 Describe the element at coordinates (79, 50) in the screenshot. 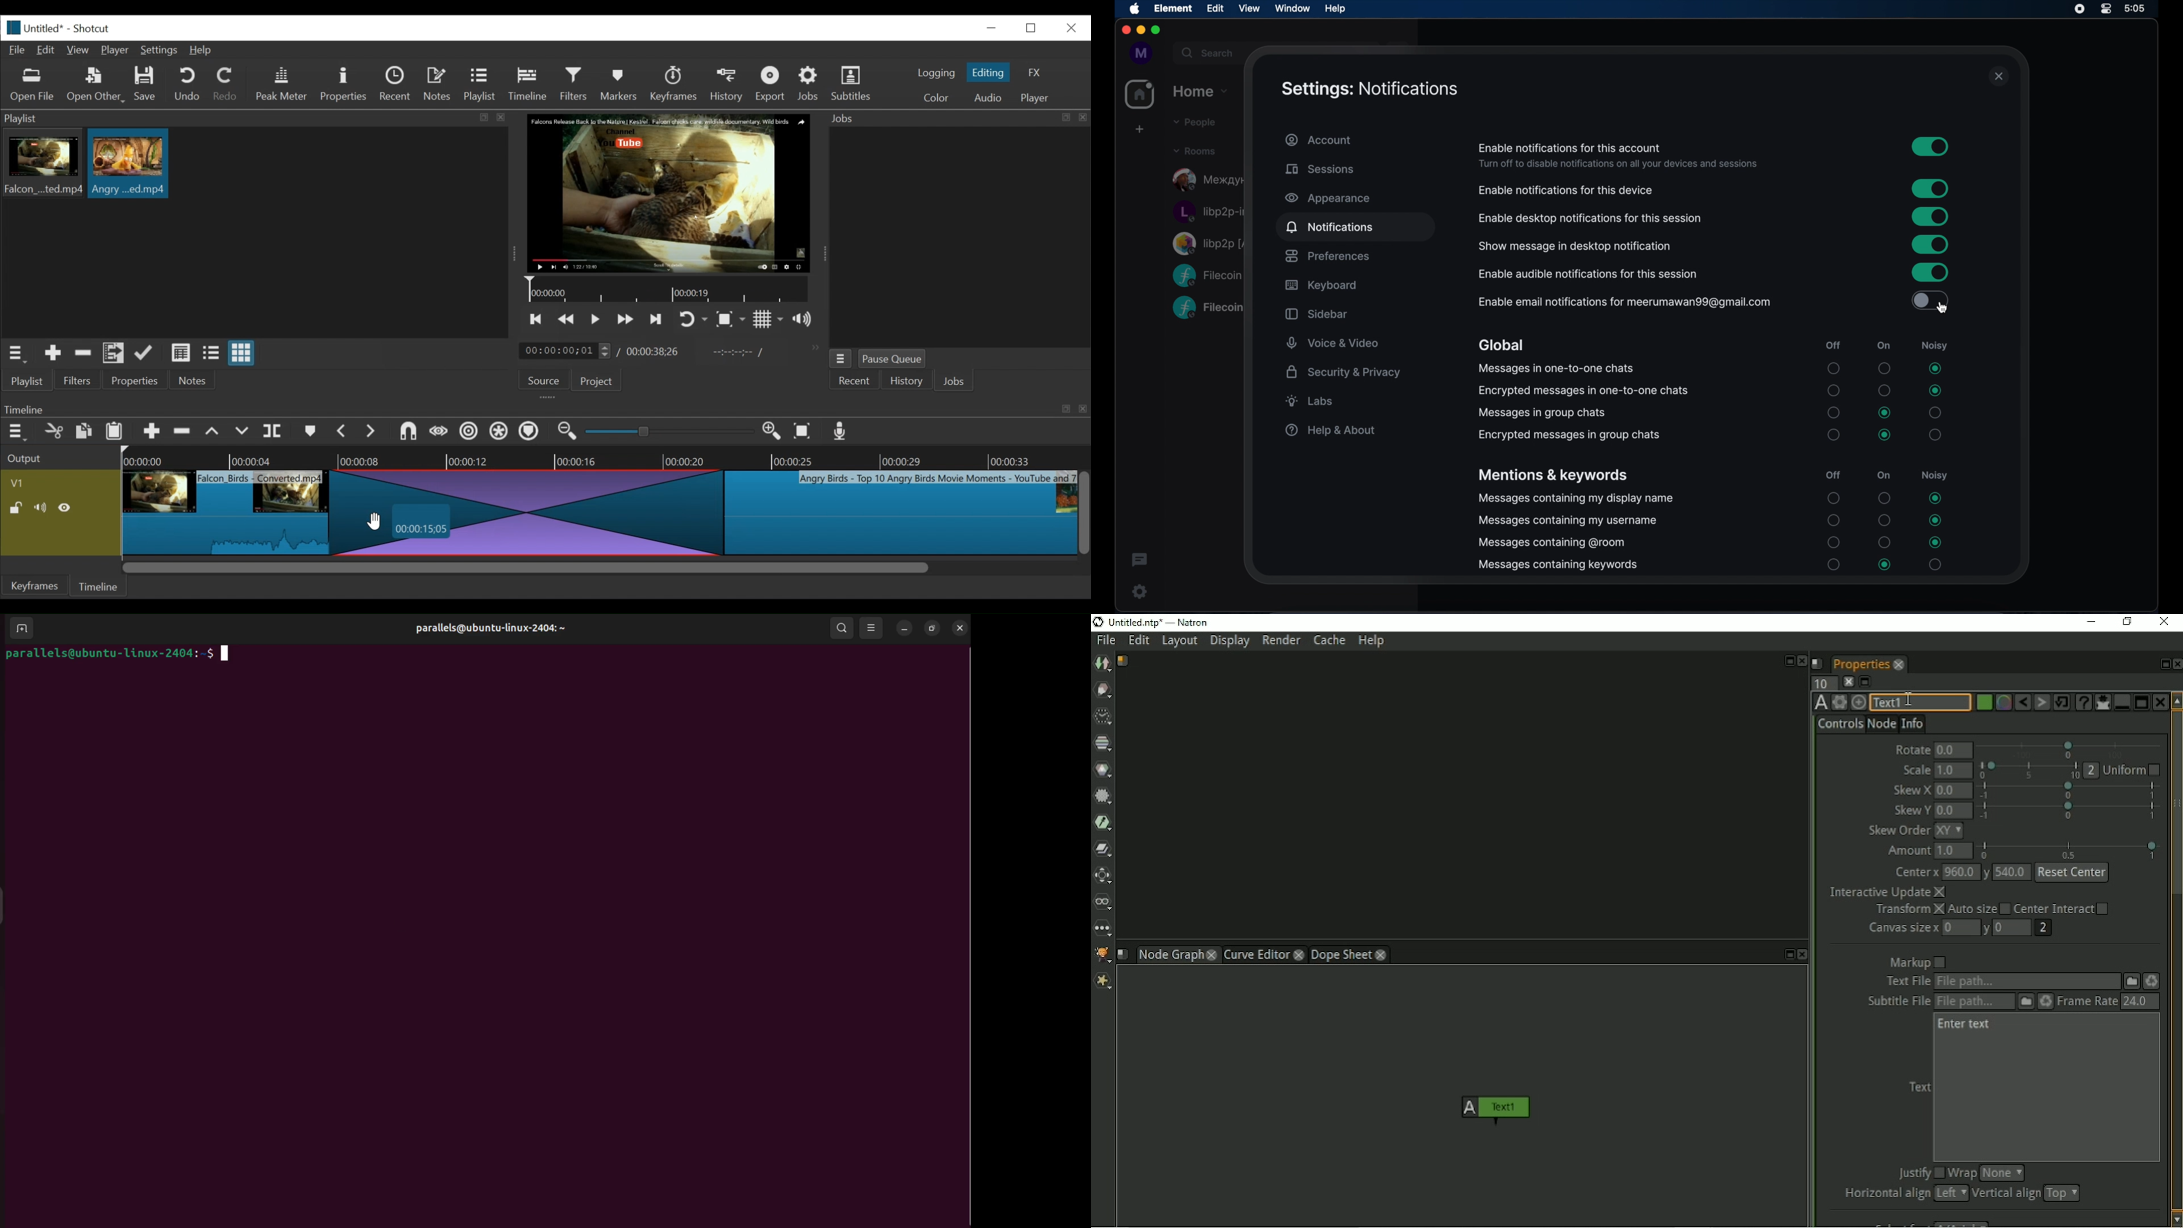

I see `View` at that location.